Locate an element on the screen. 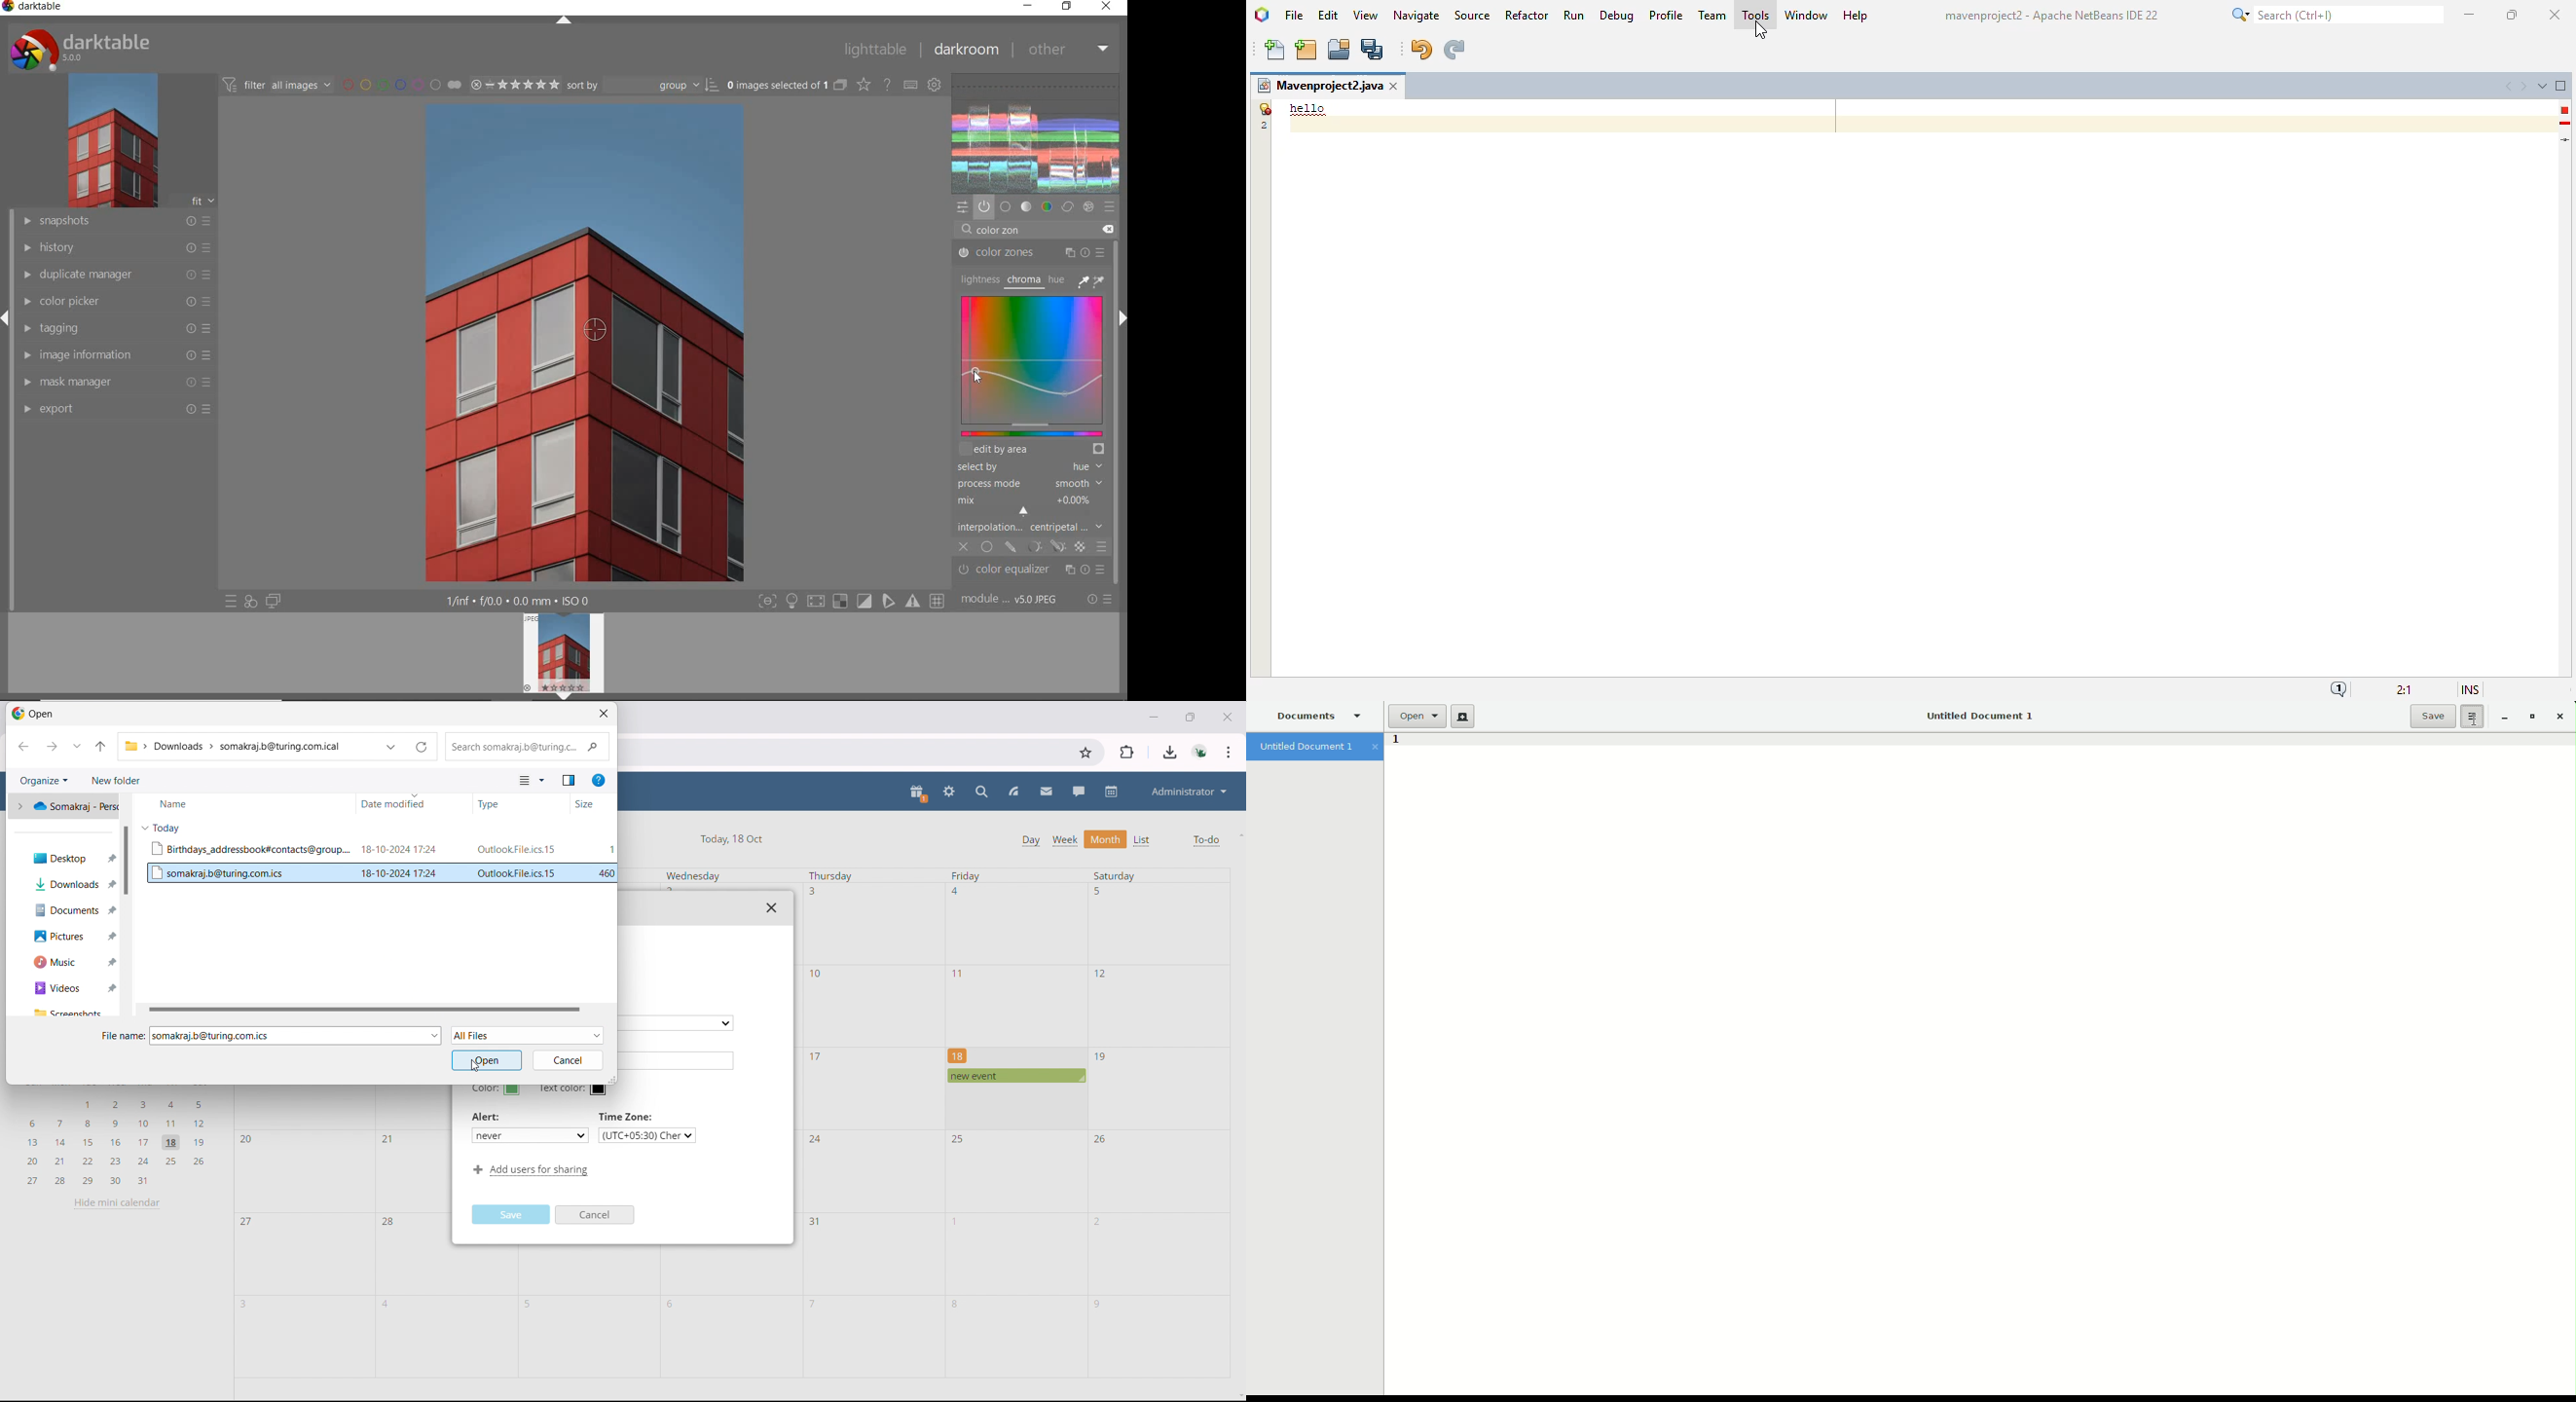  1 is located at coordinates (957, 1222).